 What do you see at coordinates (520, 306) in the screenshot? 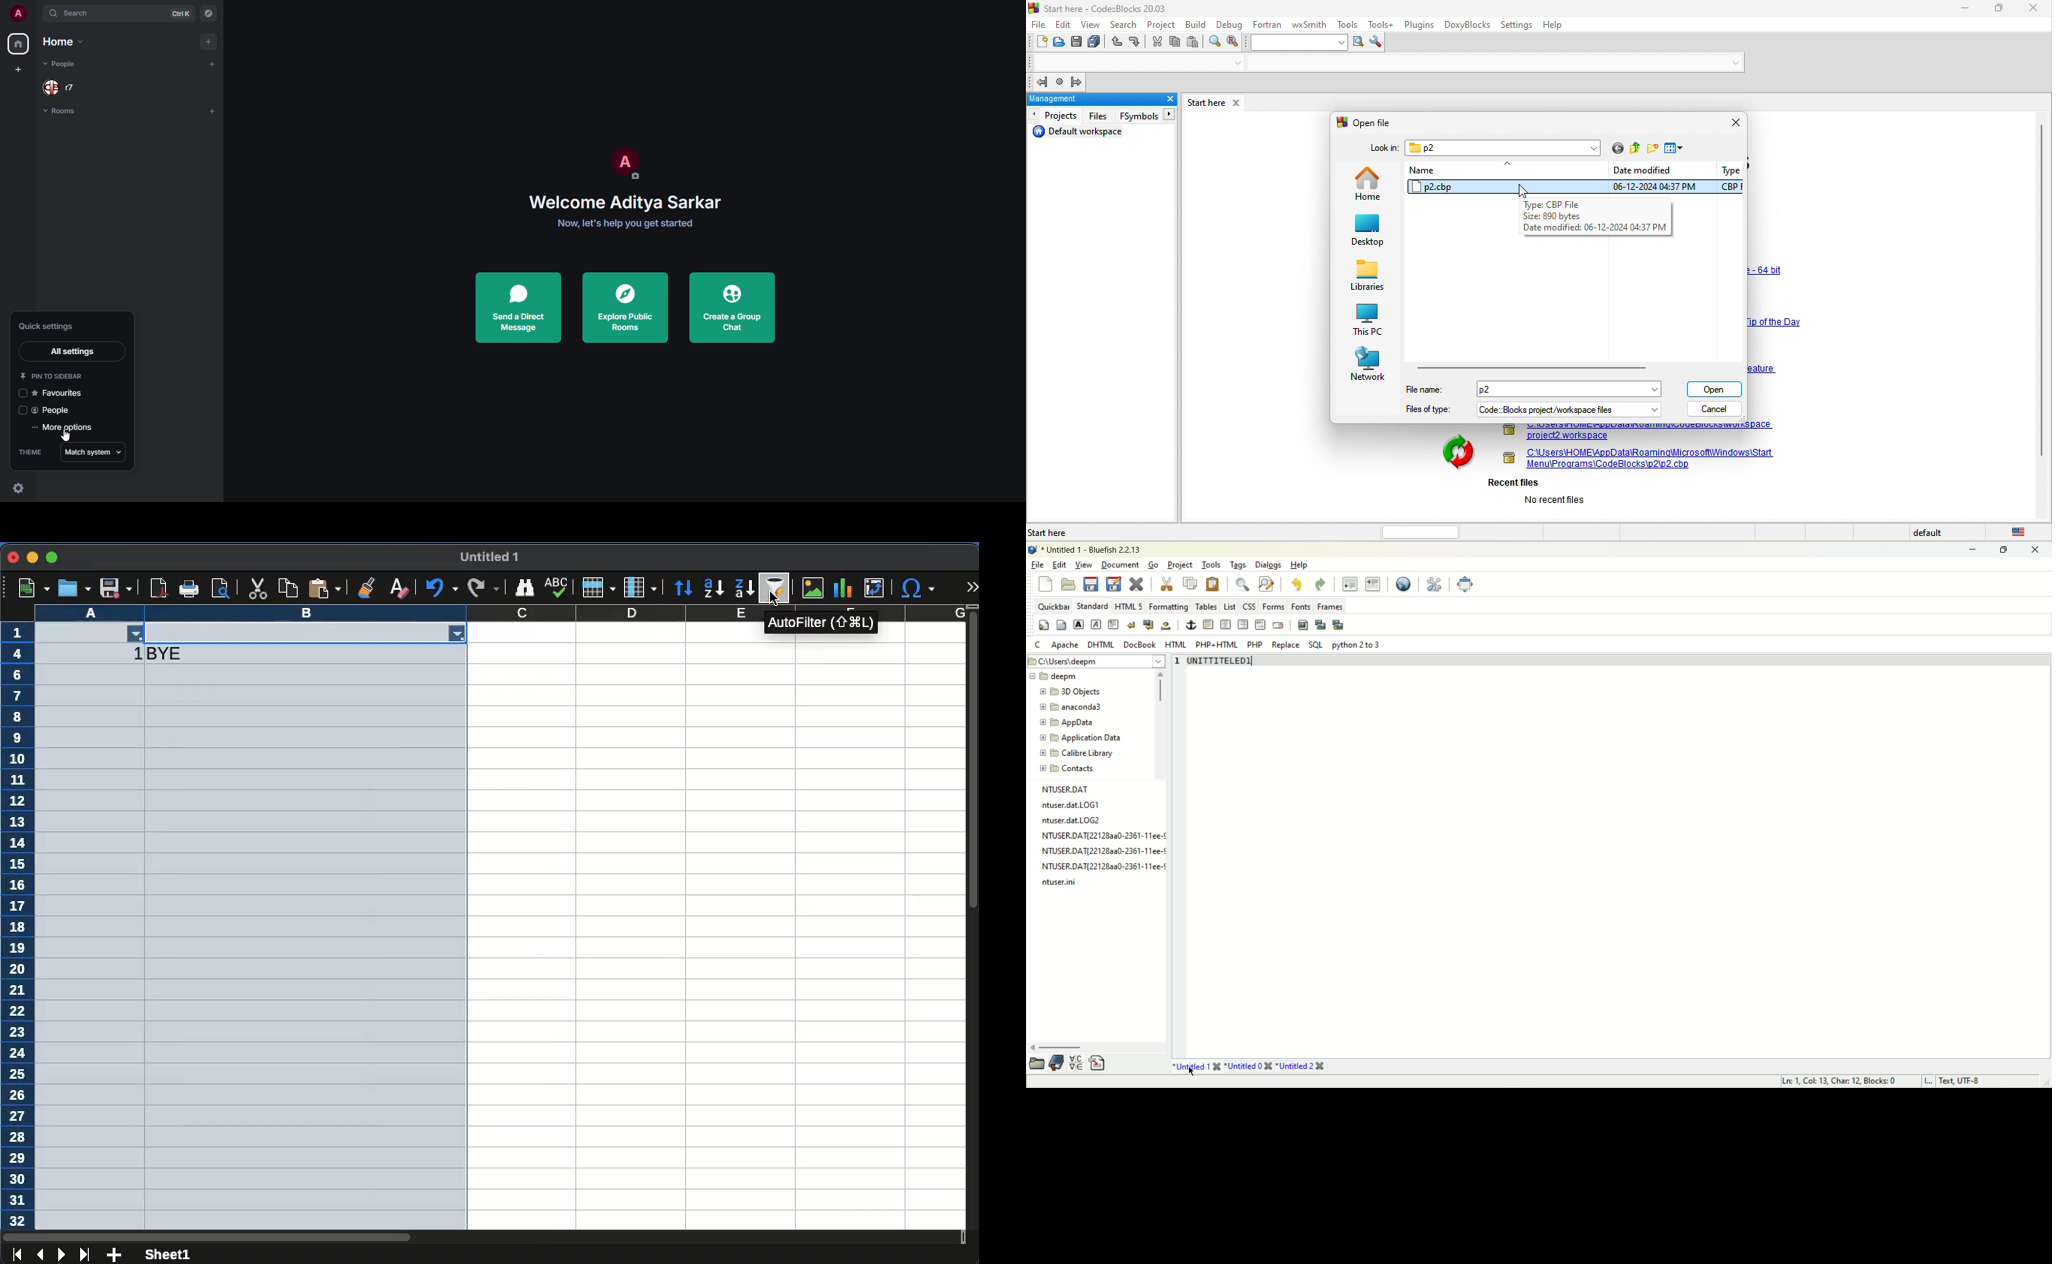
I see `send a direct message` at bounding box center [520, 306].